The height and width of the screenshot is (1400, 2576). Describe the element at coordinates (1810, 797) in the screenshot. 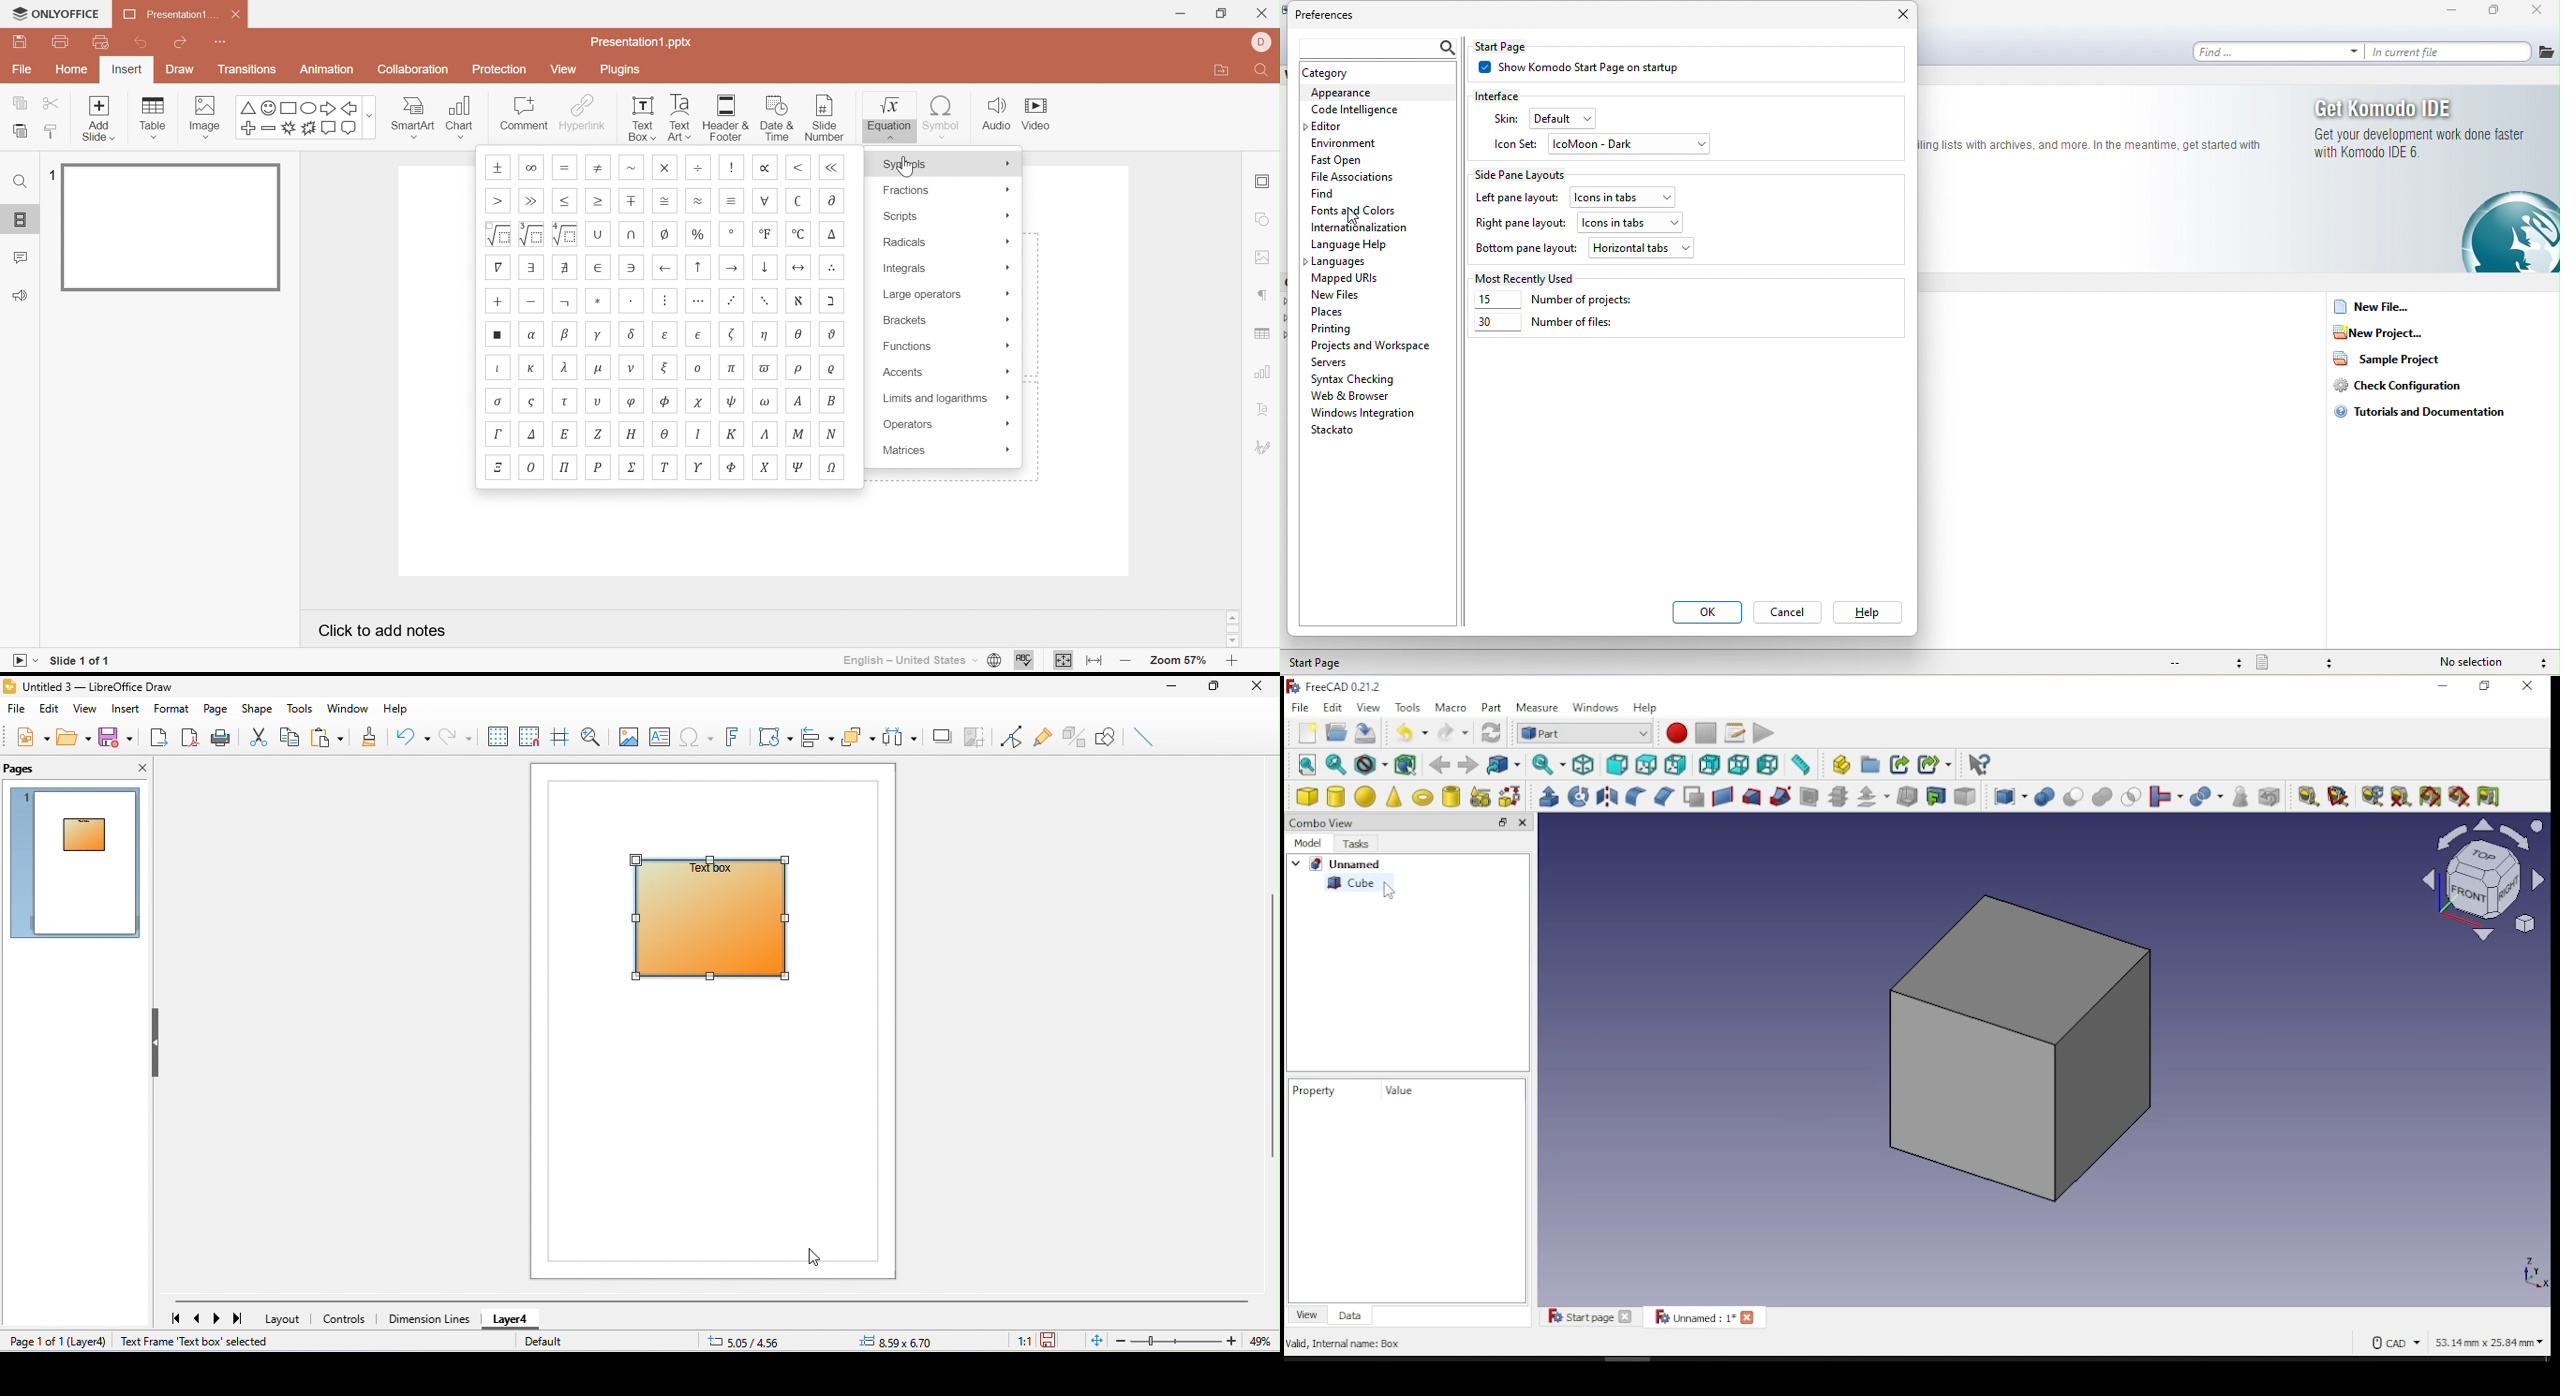

I see `section` at that location.